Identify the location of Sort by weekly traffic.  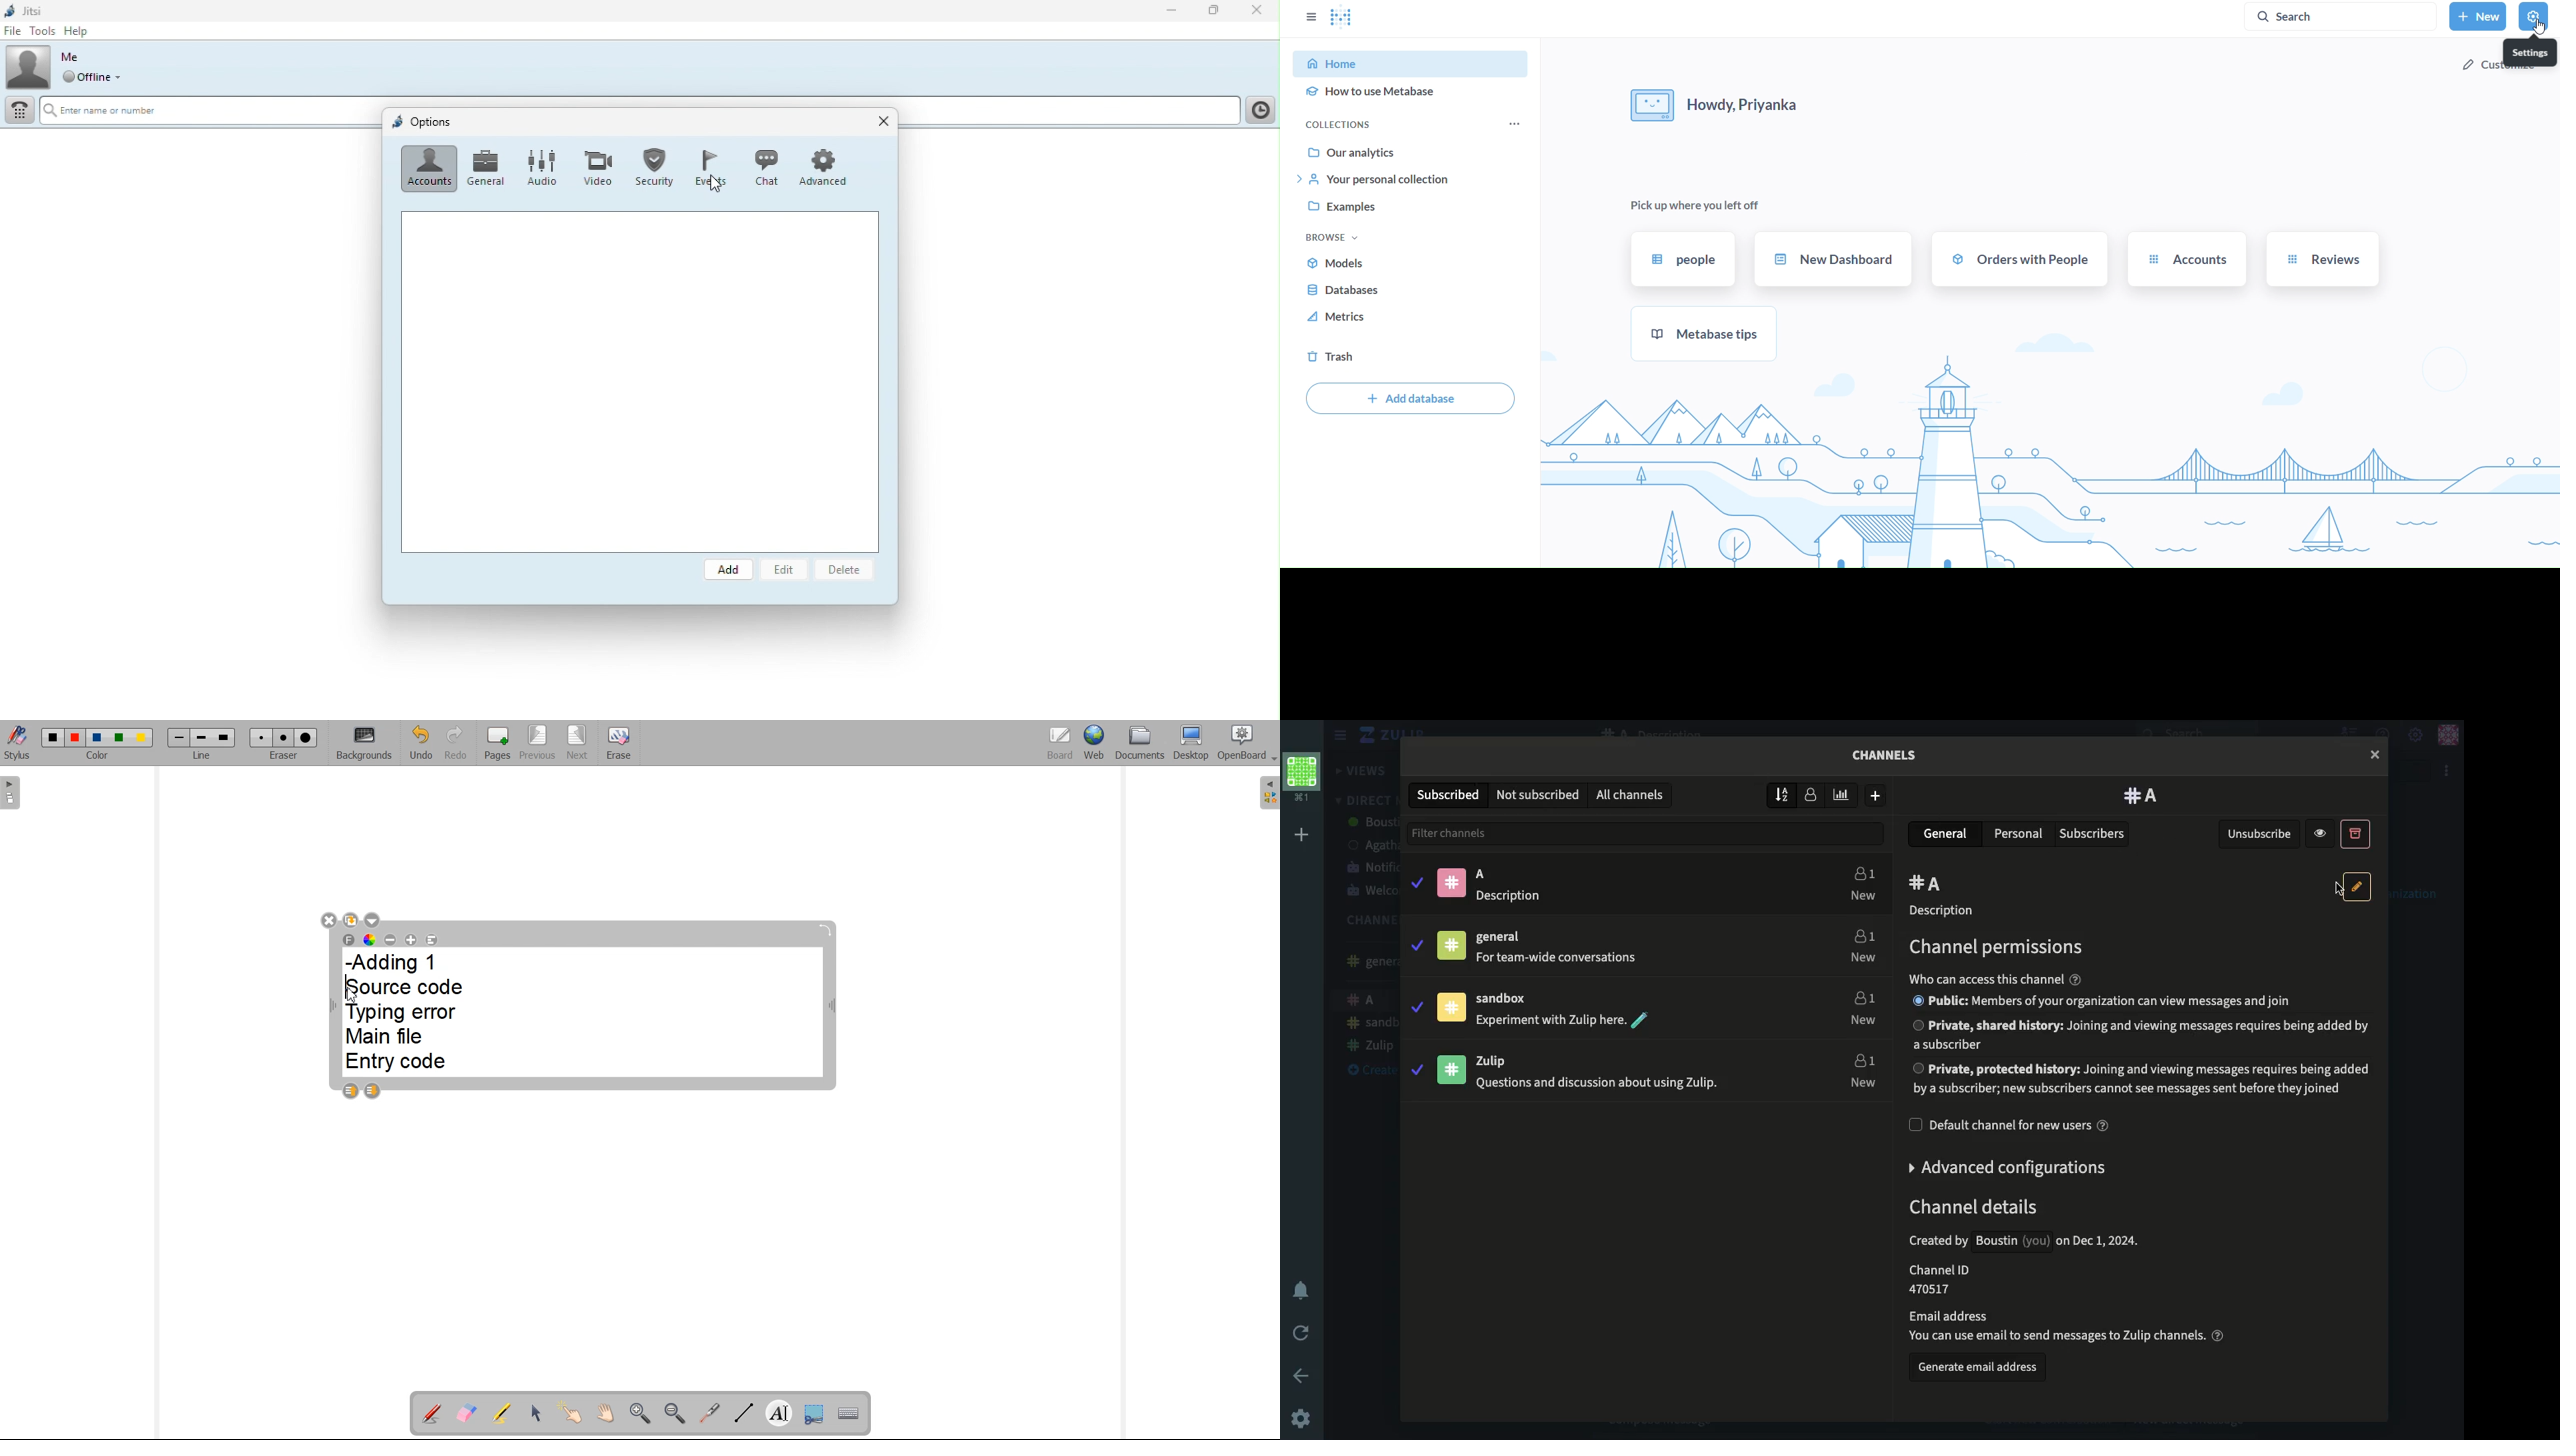
(1843, 795).